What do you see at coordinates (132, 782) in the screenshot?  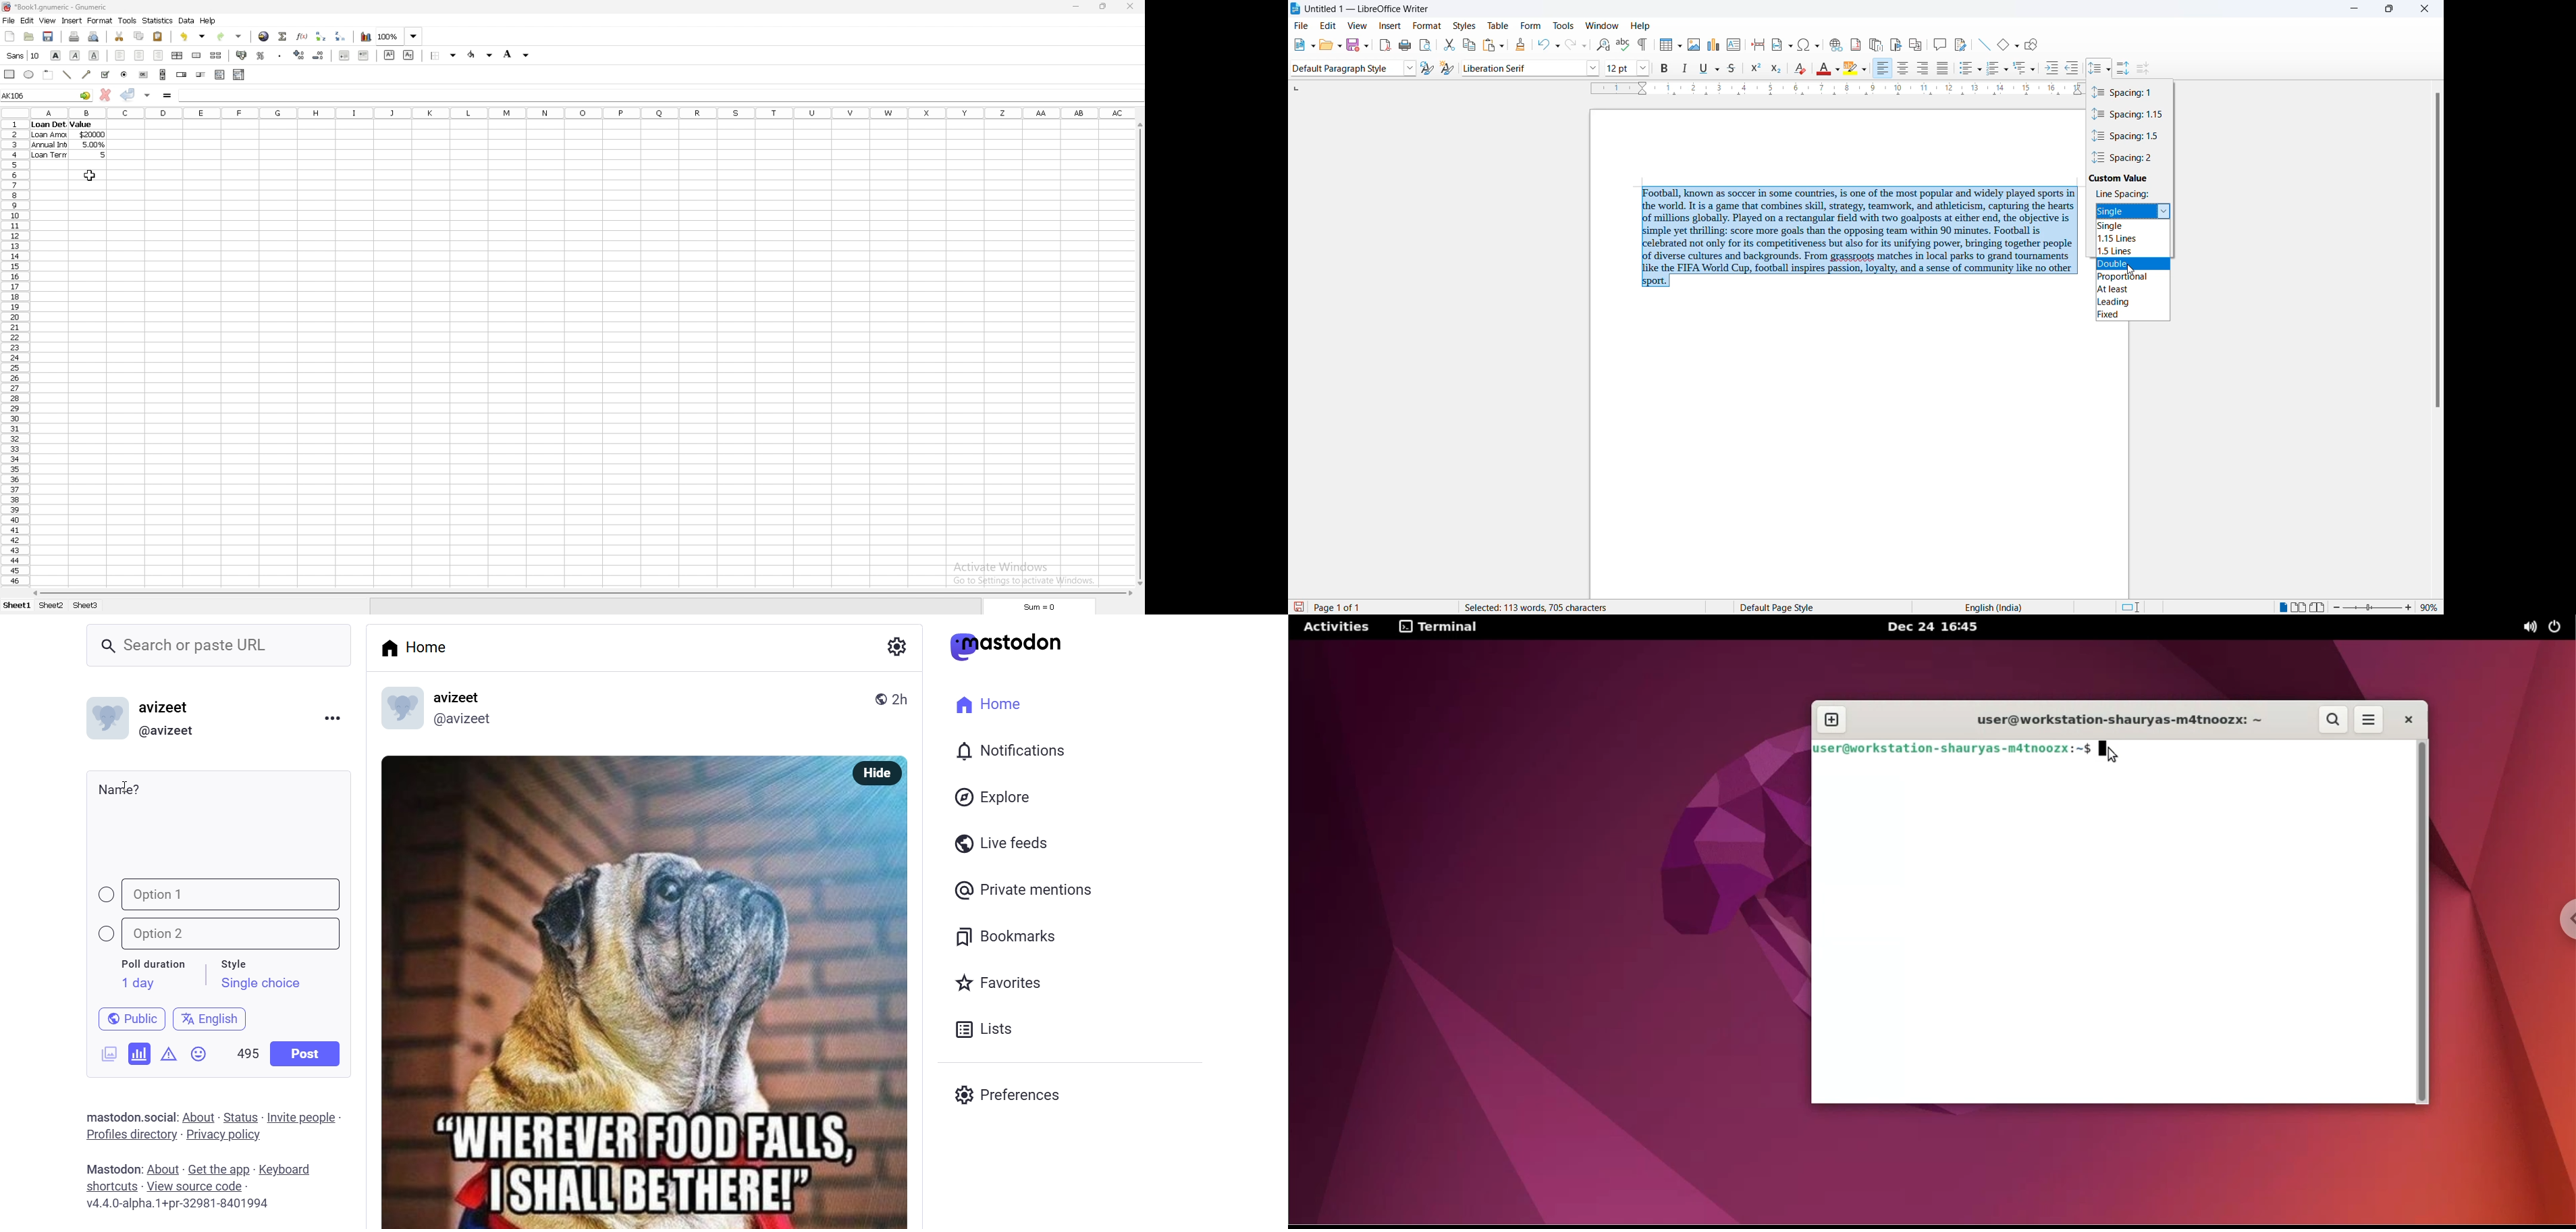 I see `cursor` at bounding box center [132, 782].